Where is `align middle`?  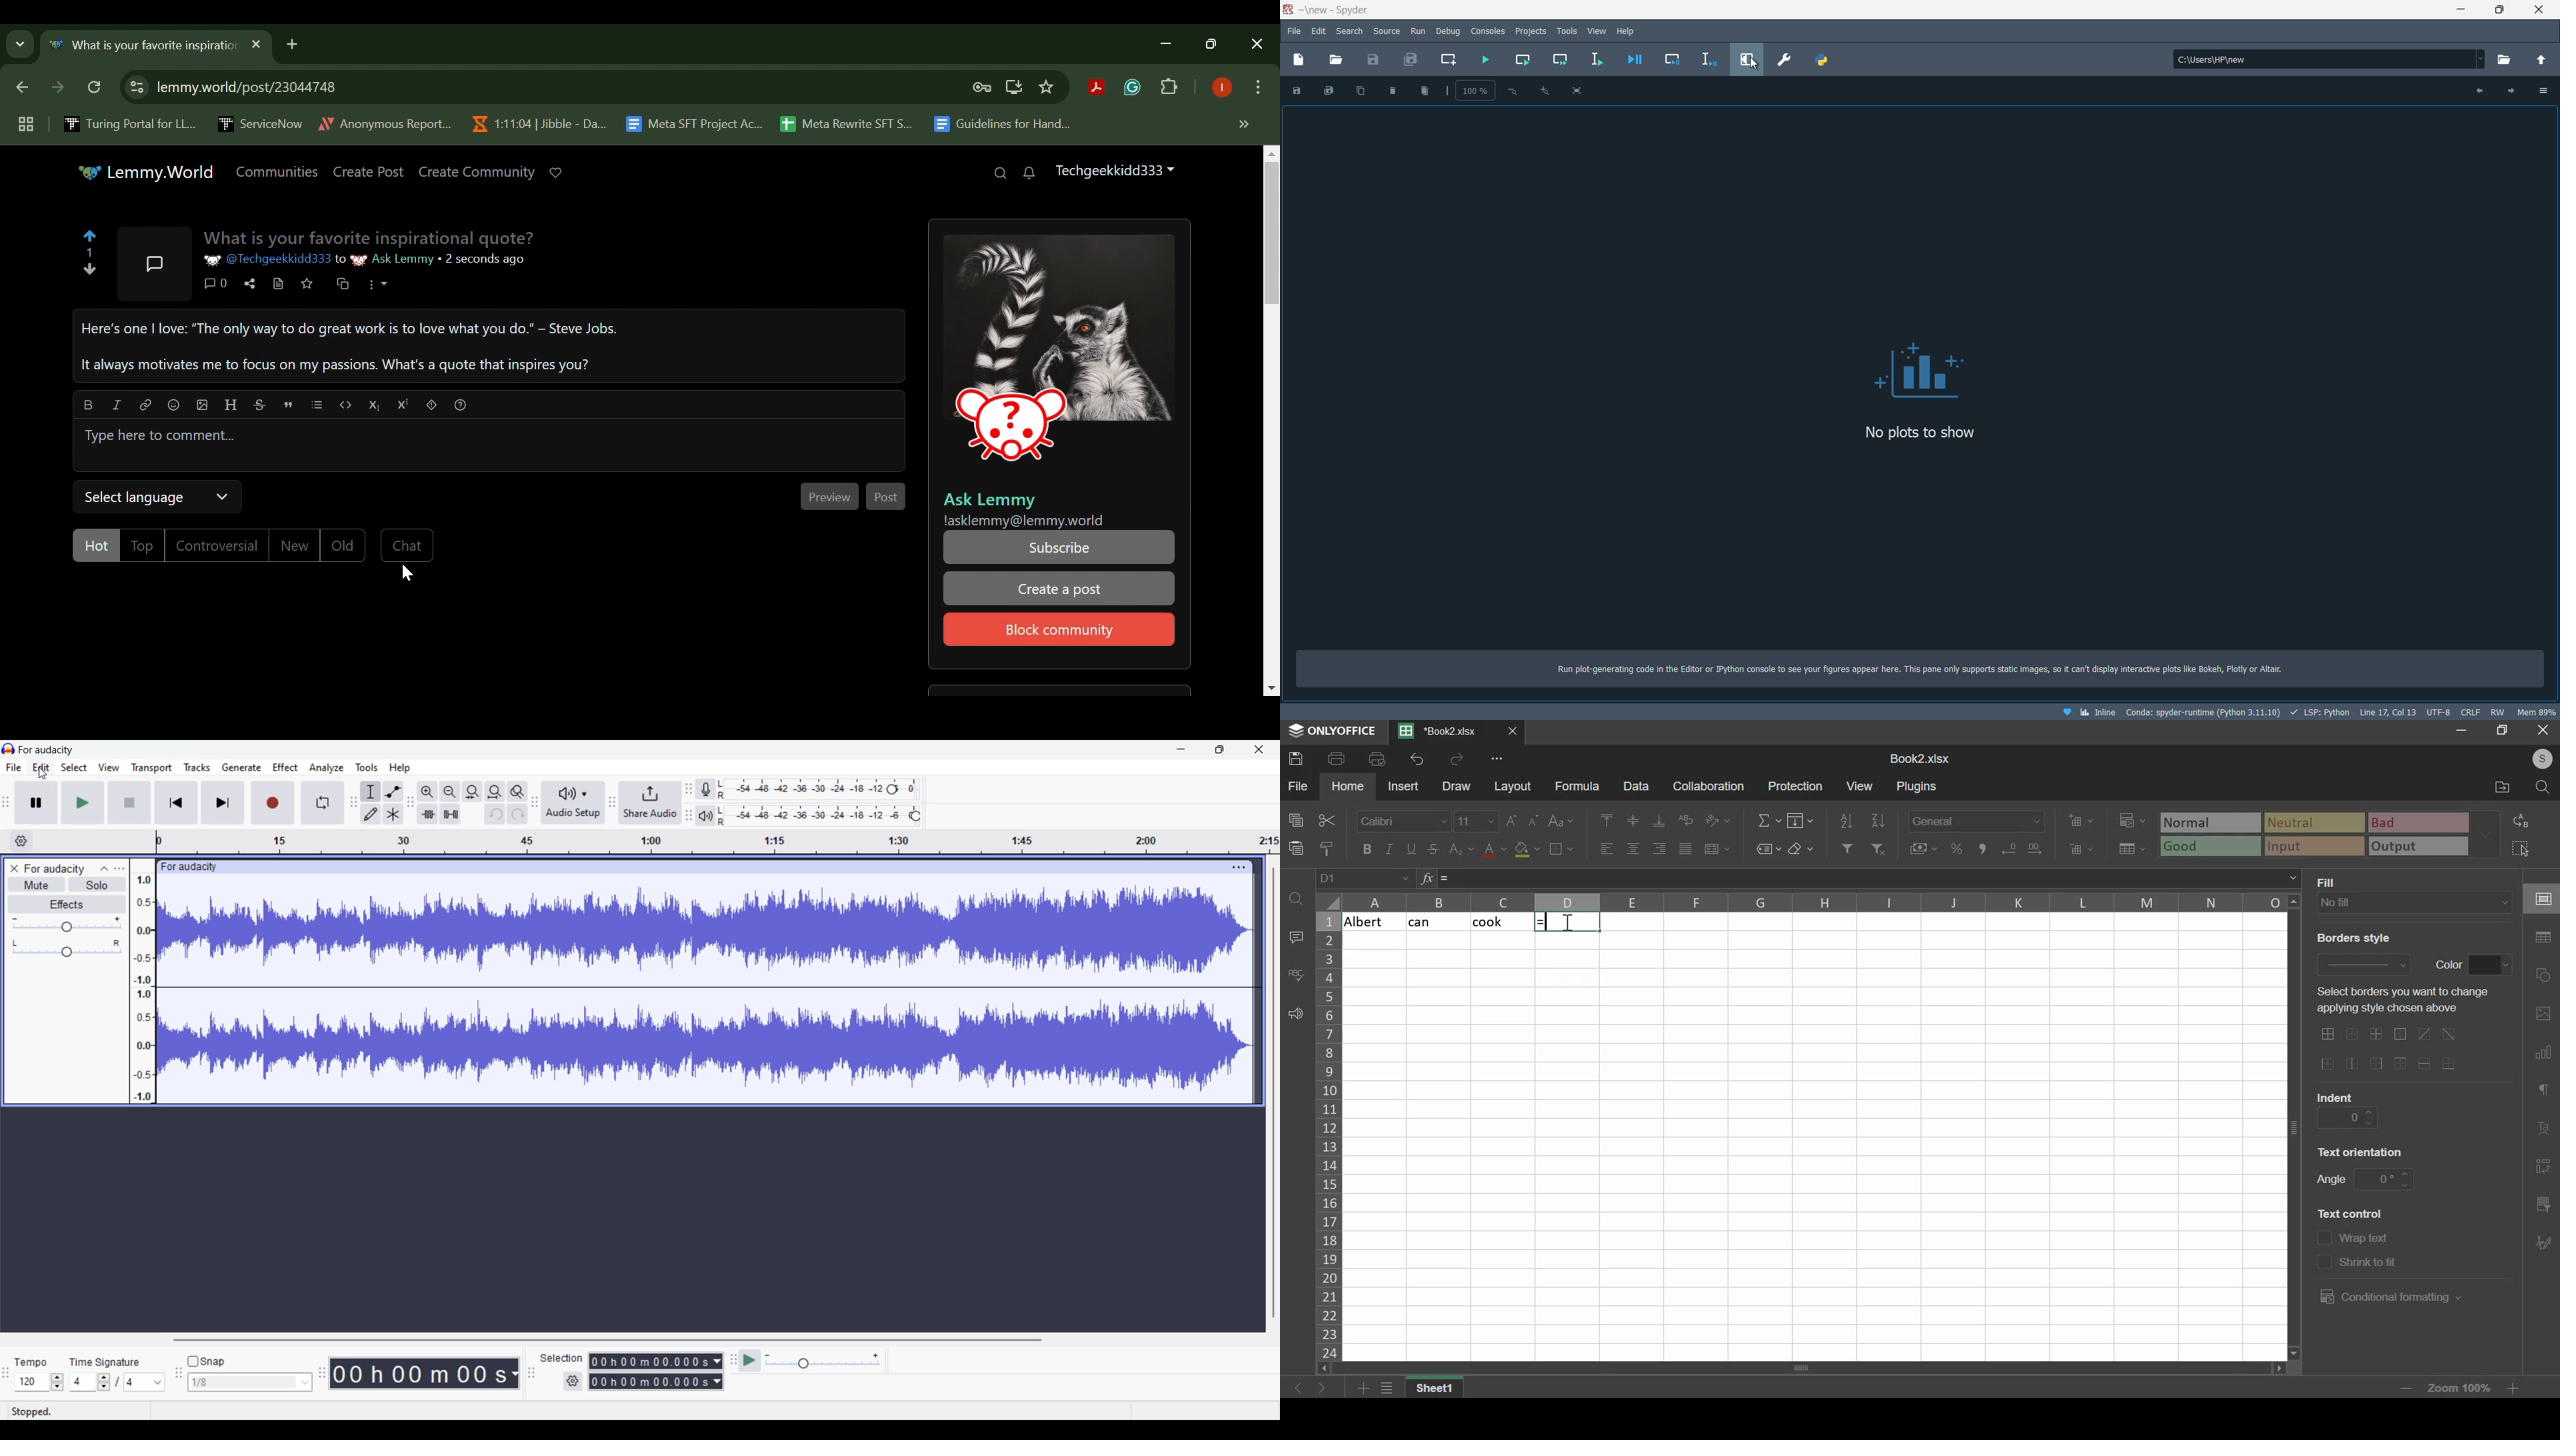
align middle is located at coordinates (1635, 821).